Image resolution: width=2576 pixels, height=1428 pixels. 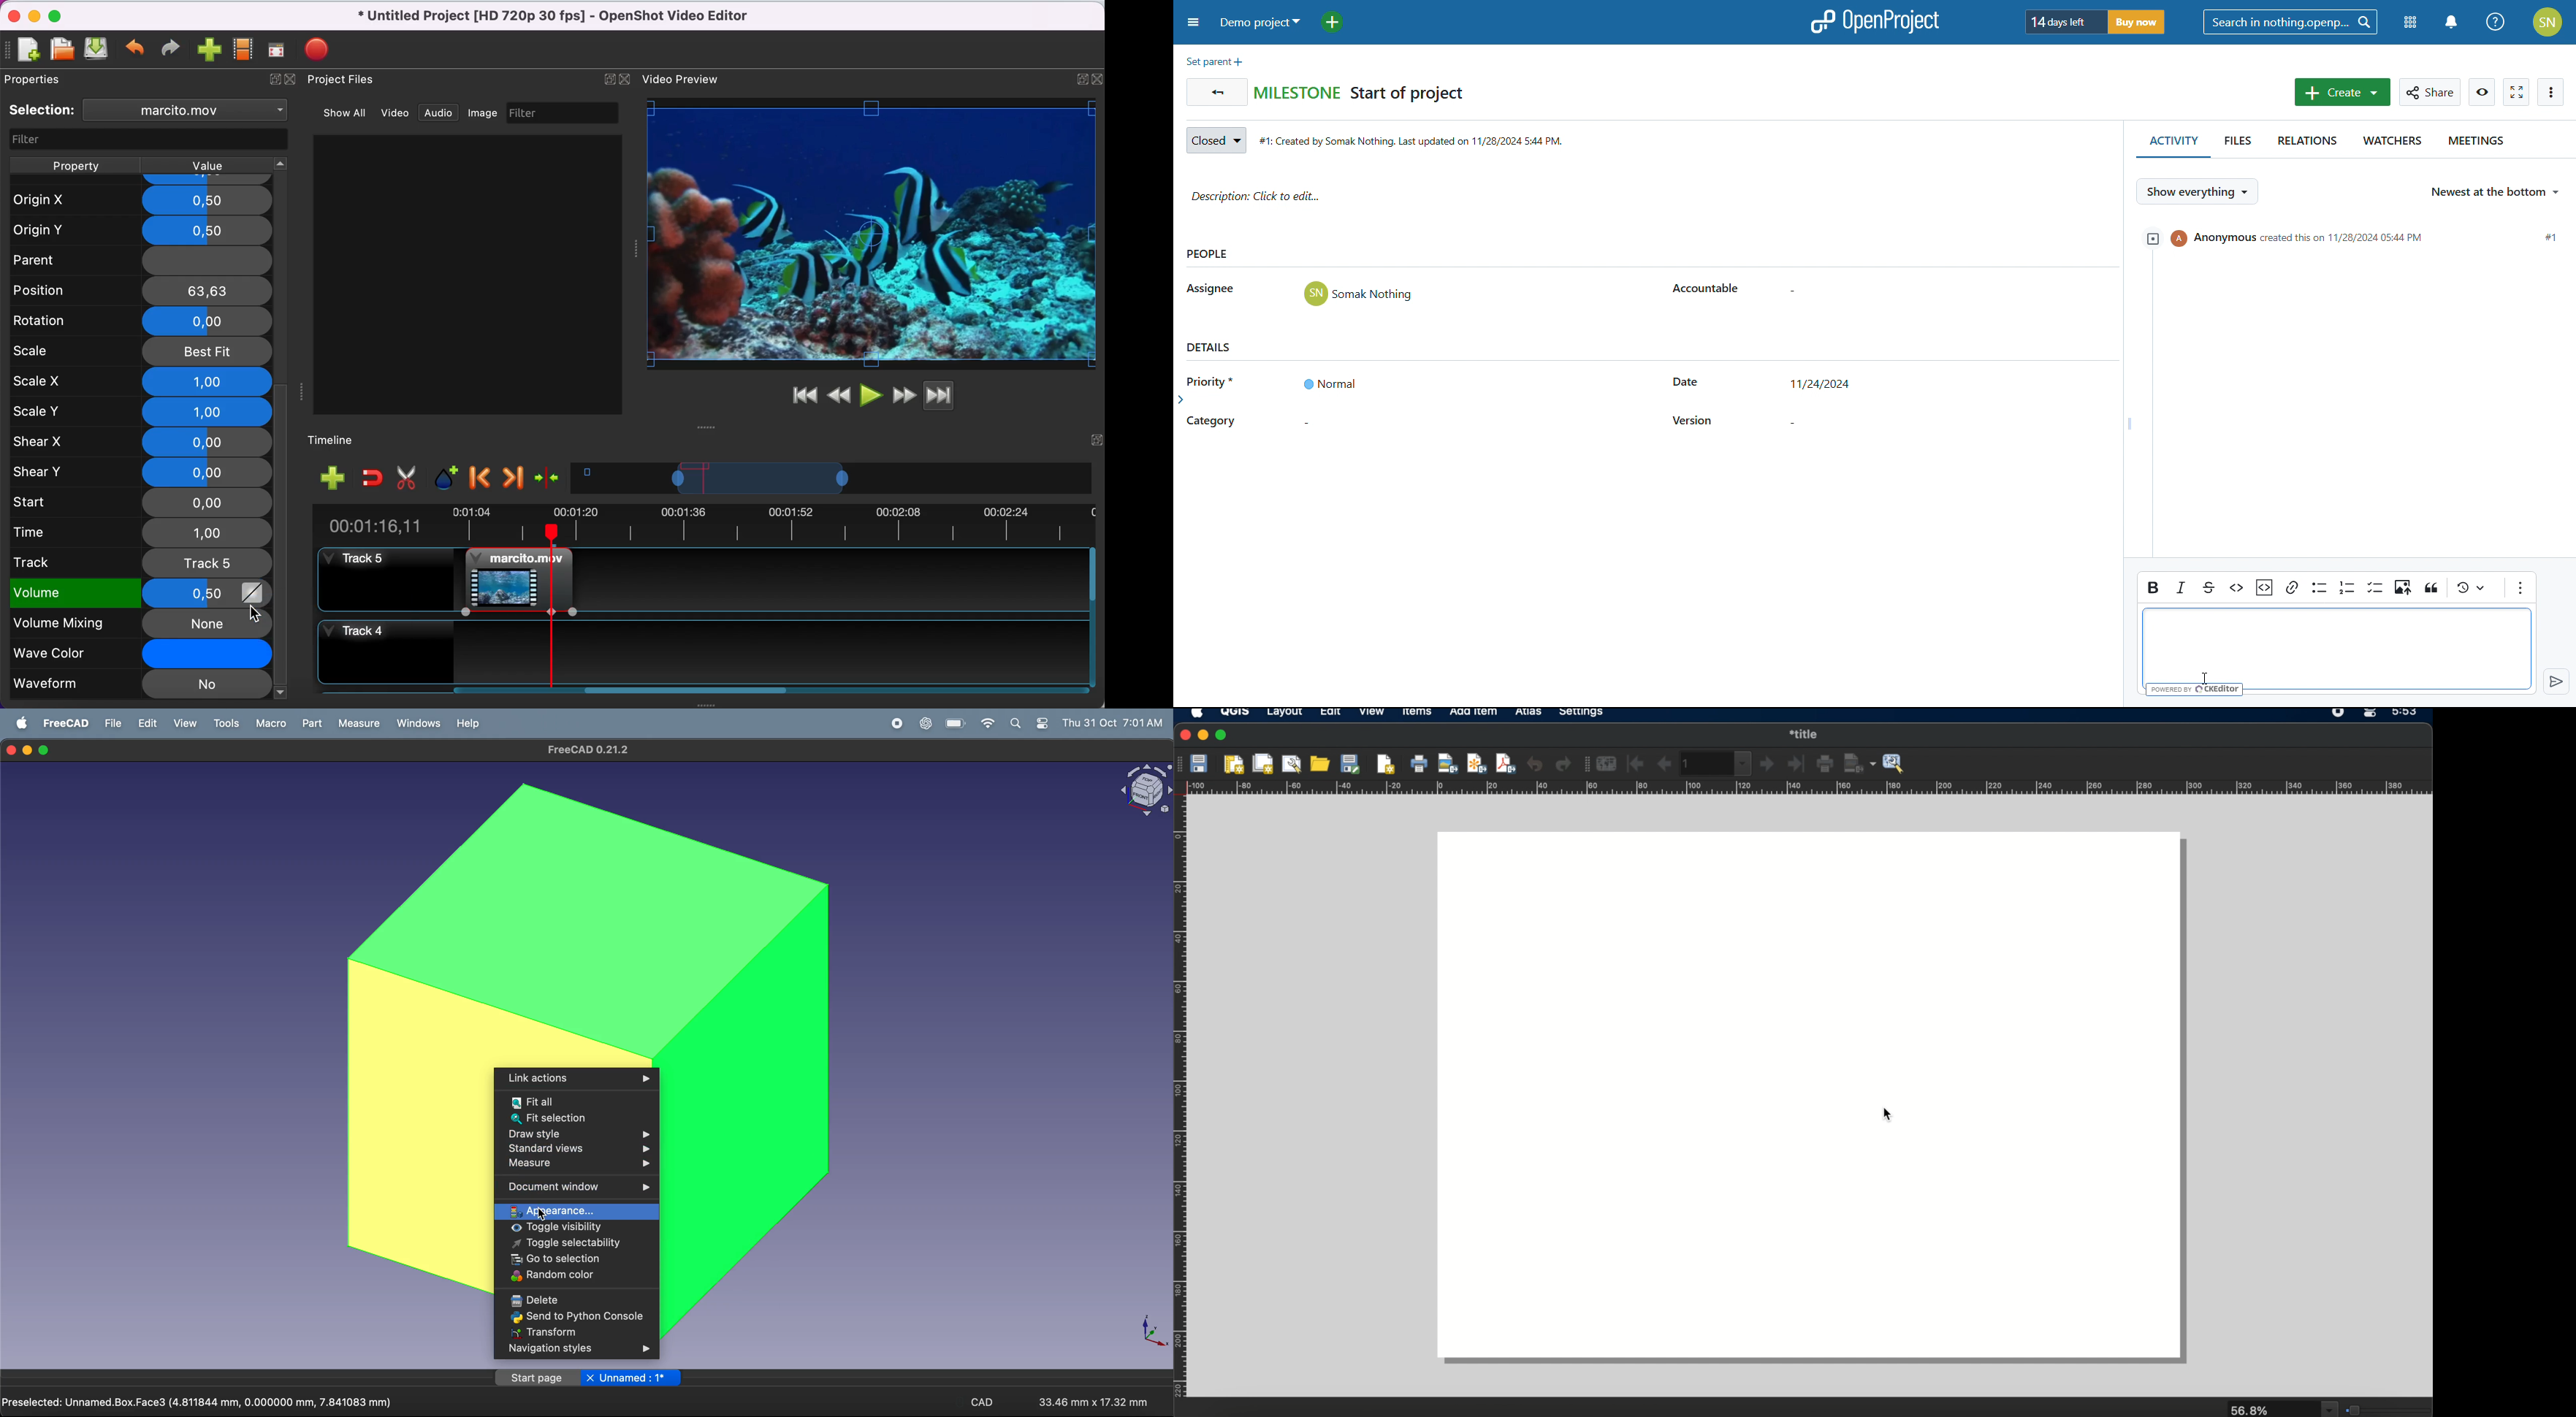 What do you see at coordinates (872, 234) in the screenshot?
I see `video preview` at bounding box center [872, 234].